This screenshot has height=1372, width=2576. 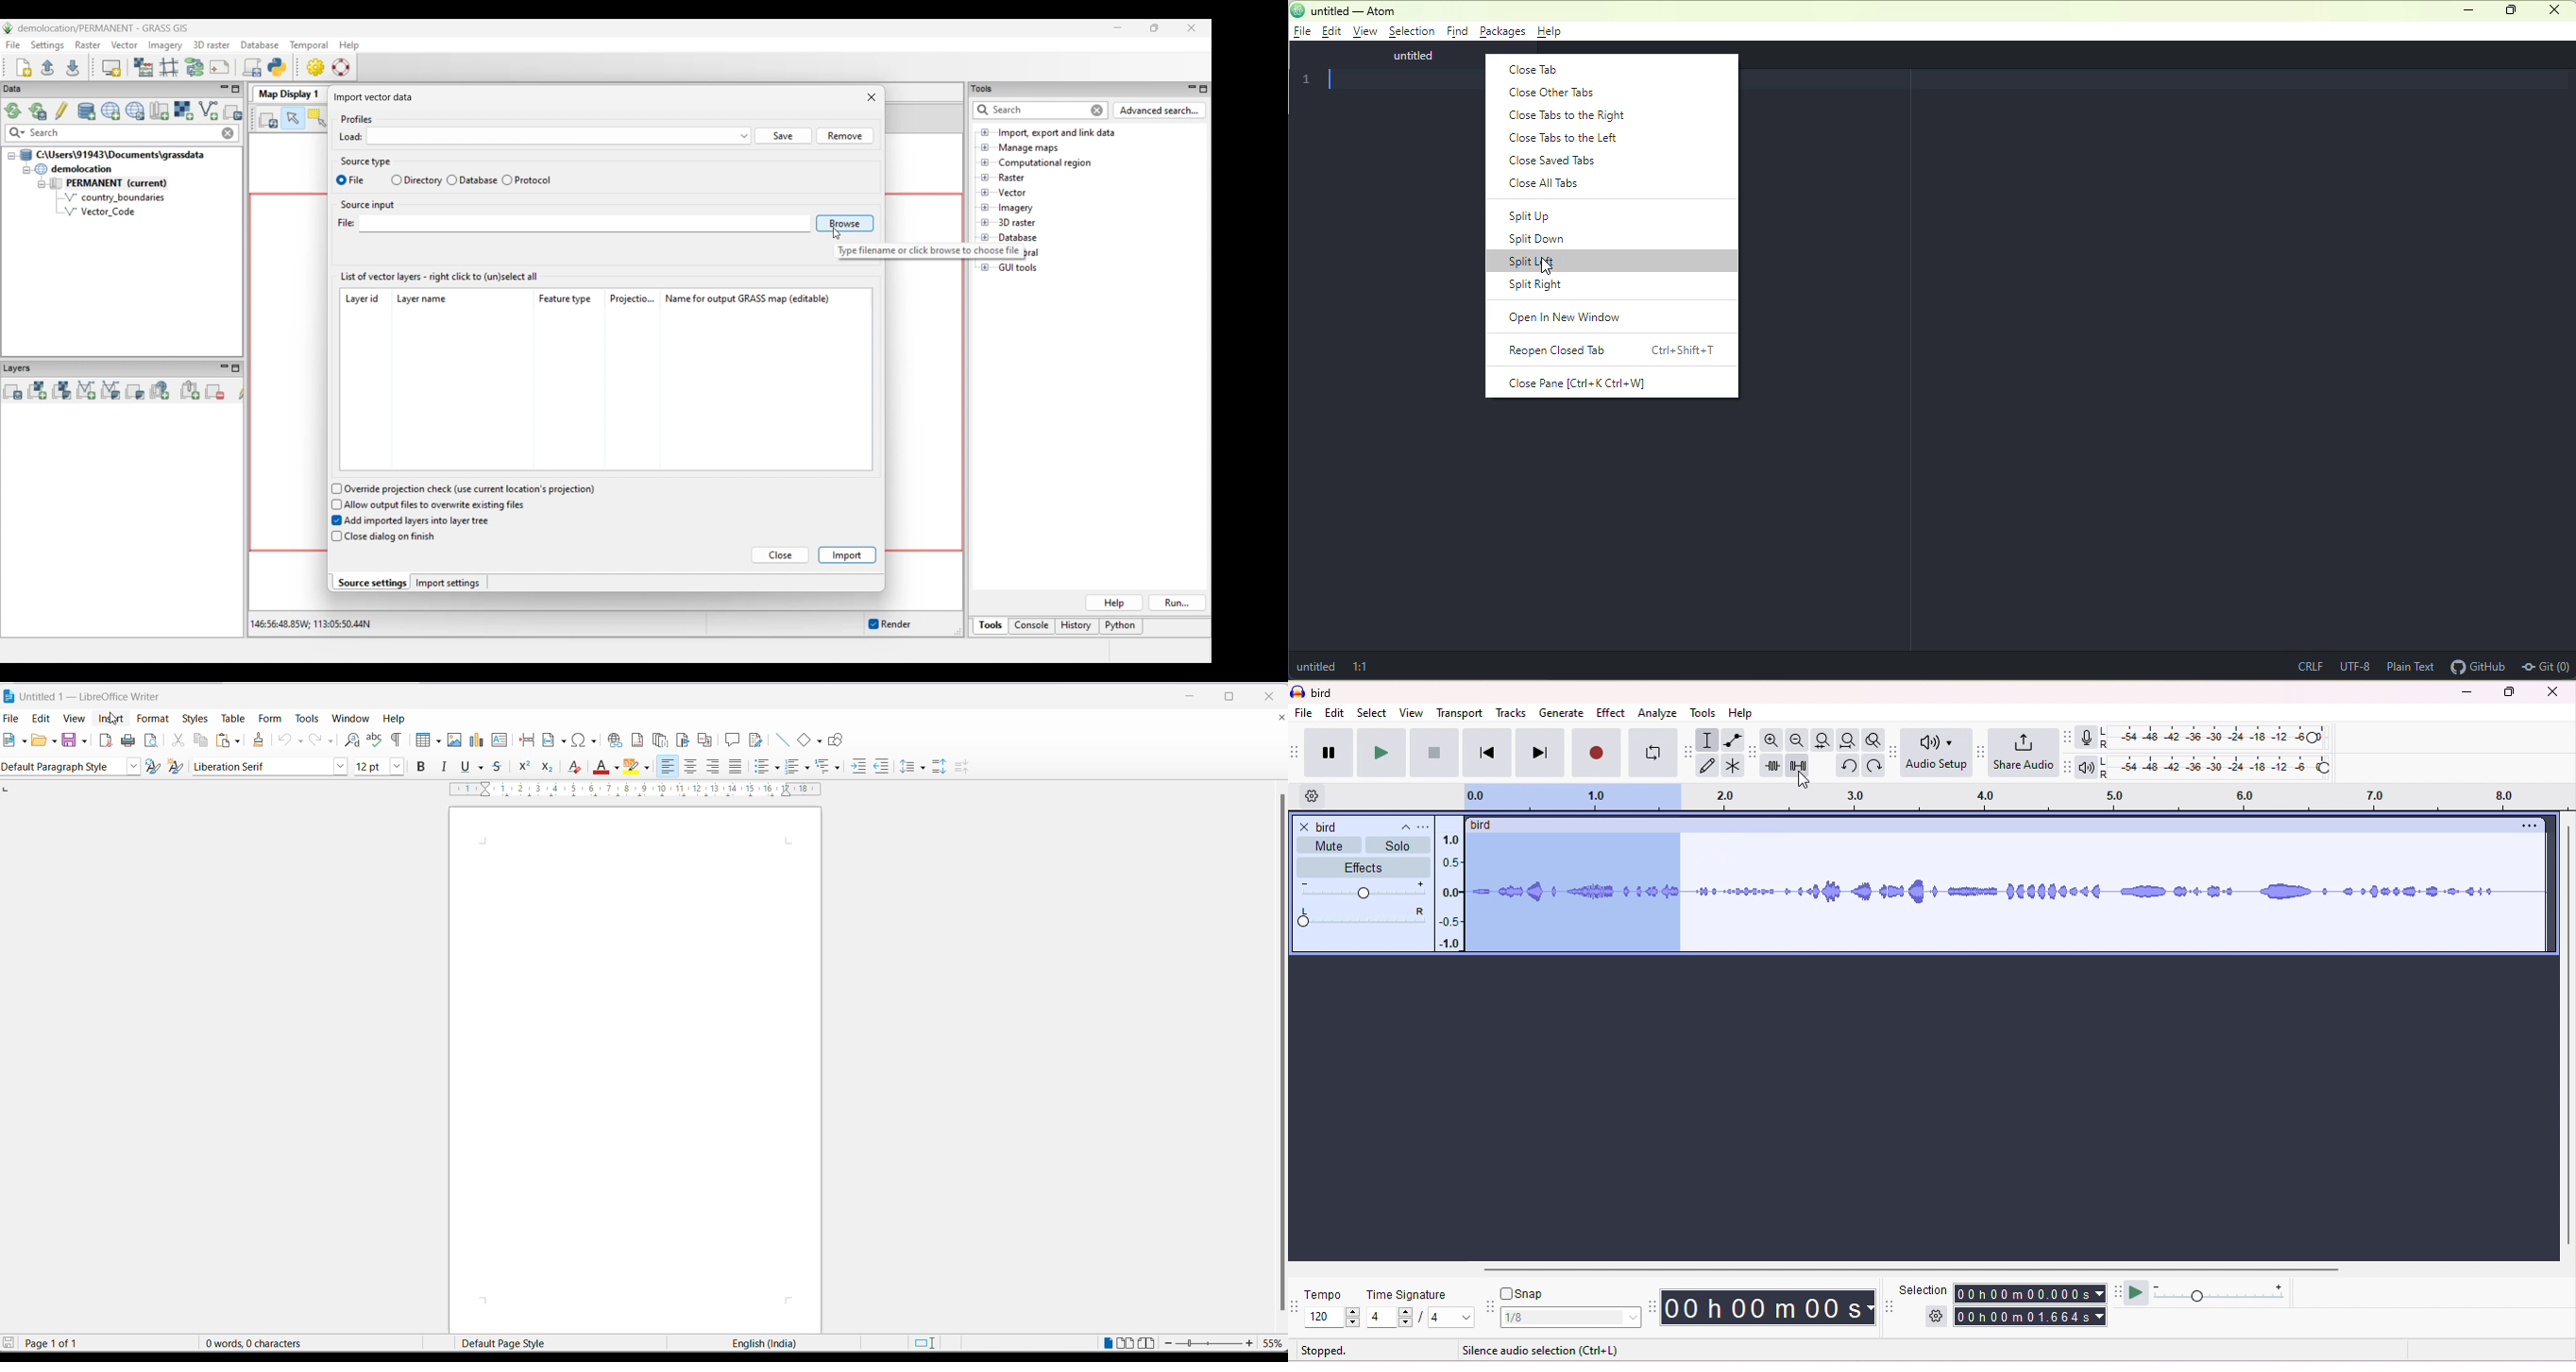 I want to click on decrease paragraphing space, so click(x=966, y=769).